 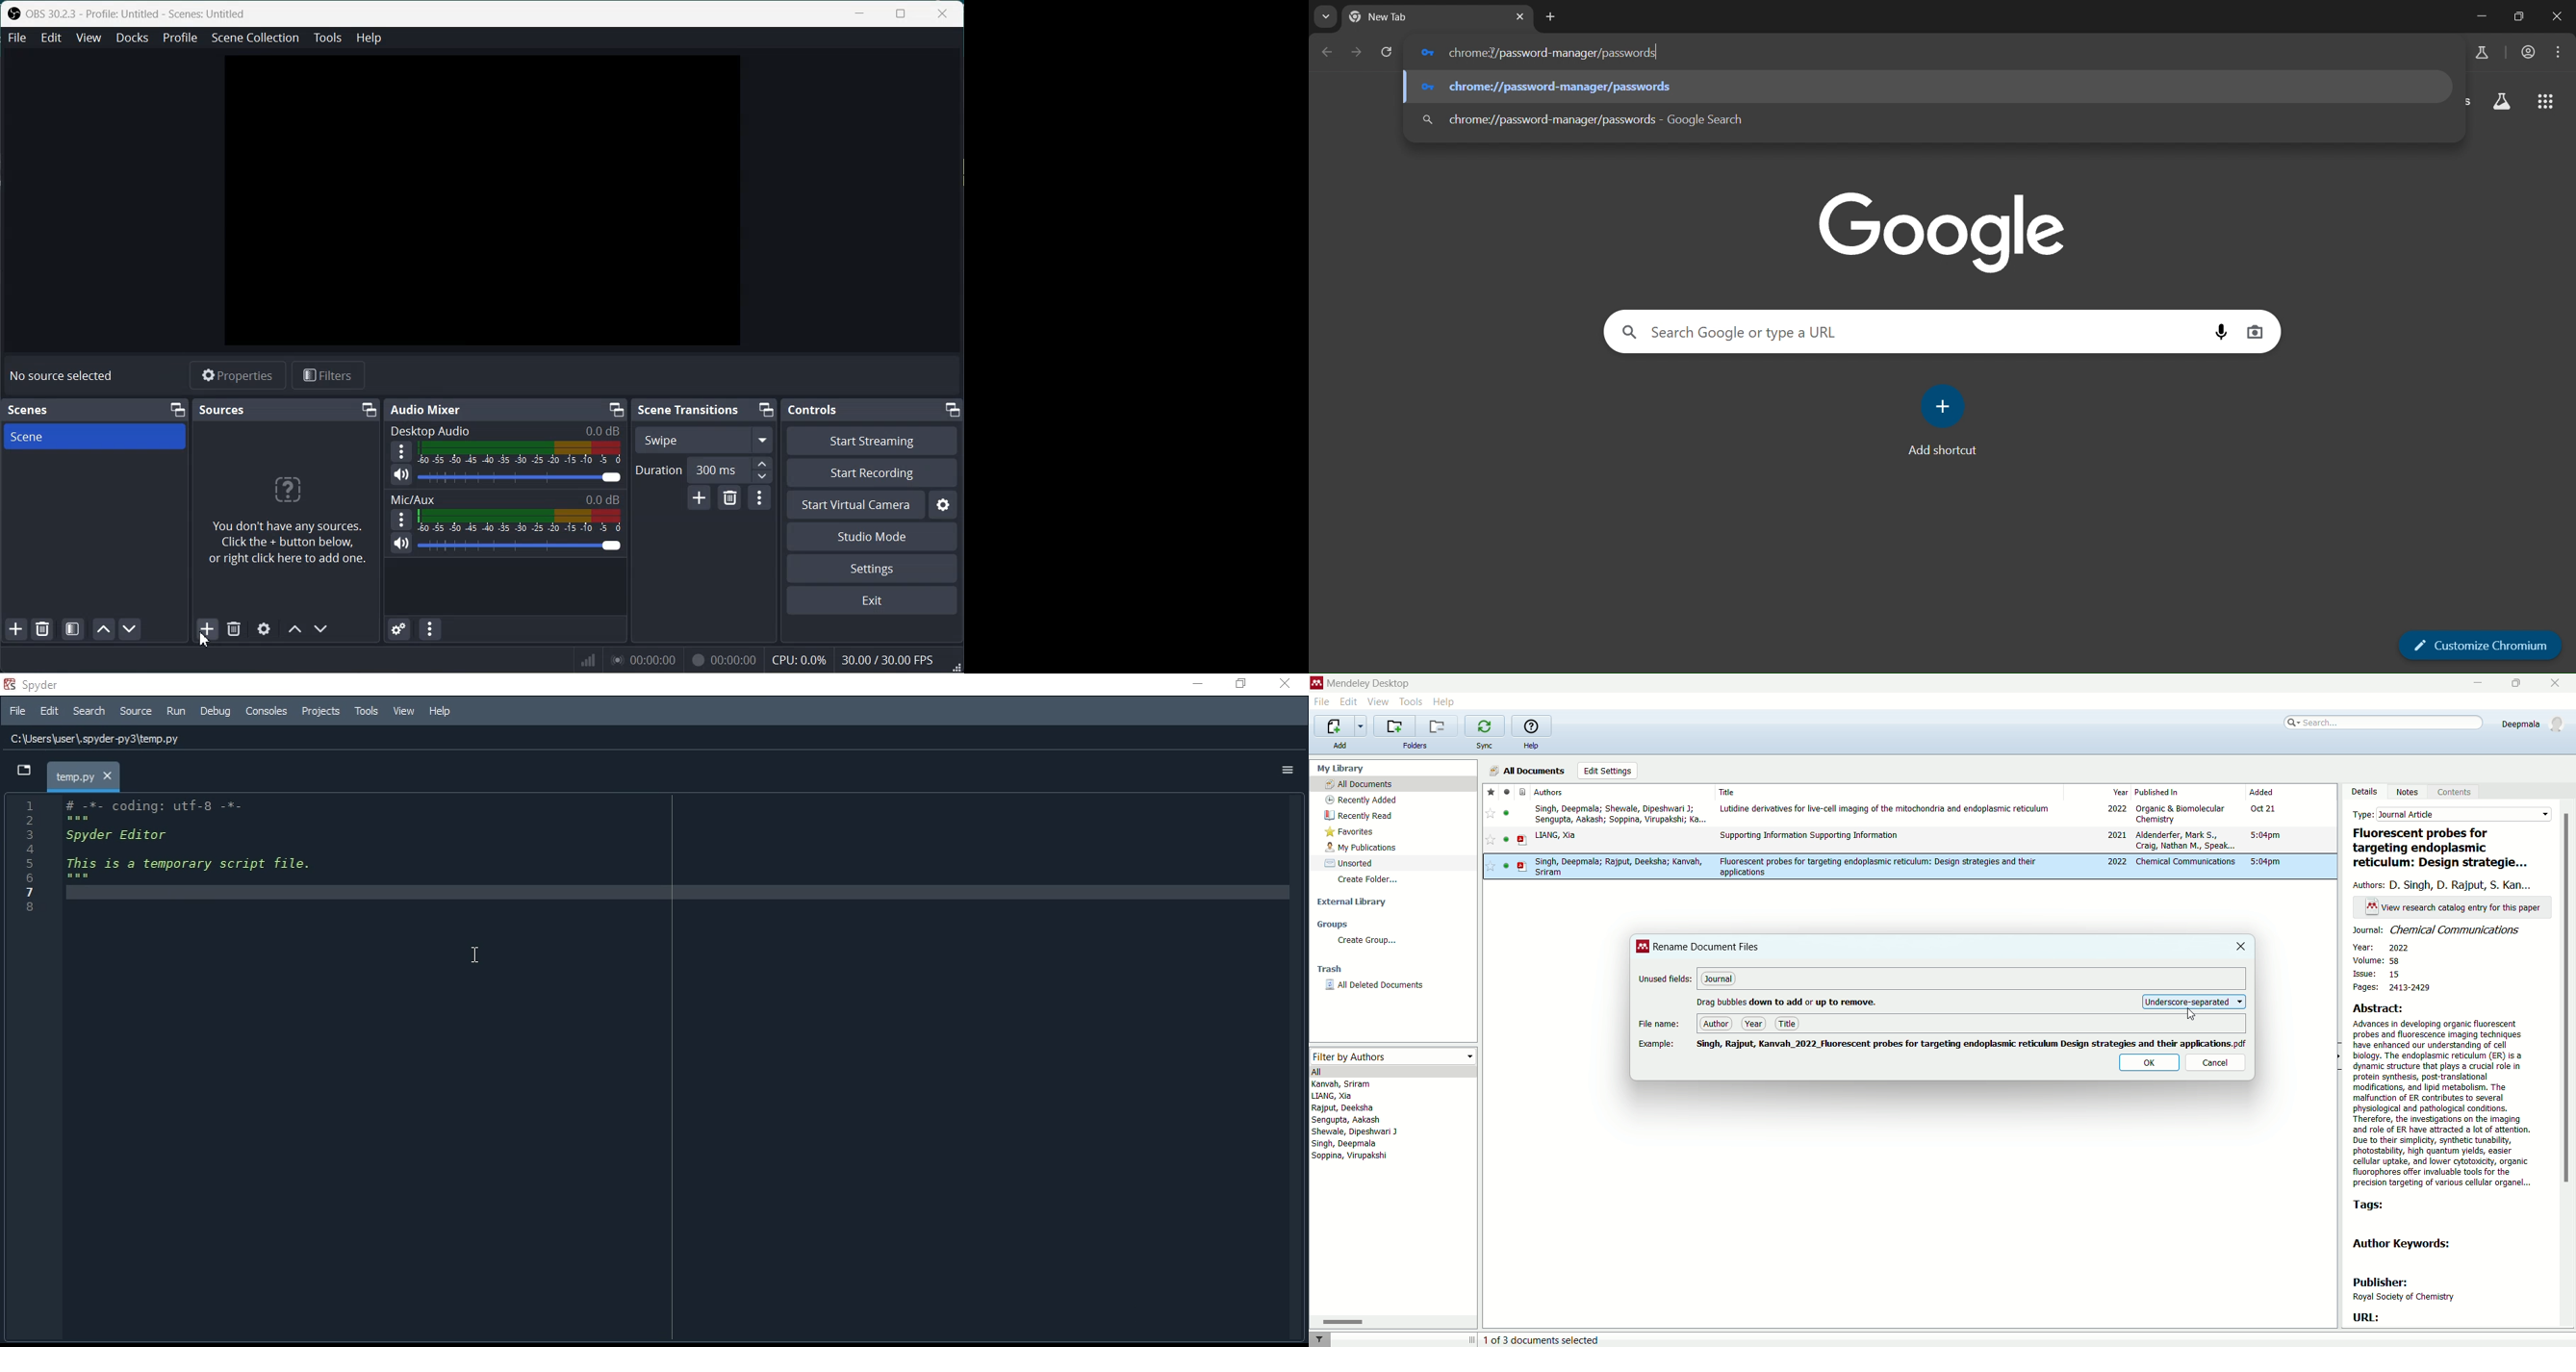 I want to click on File , so click(x=17, y=711).